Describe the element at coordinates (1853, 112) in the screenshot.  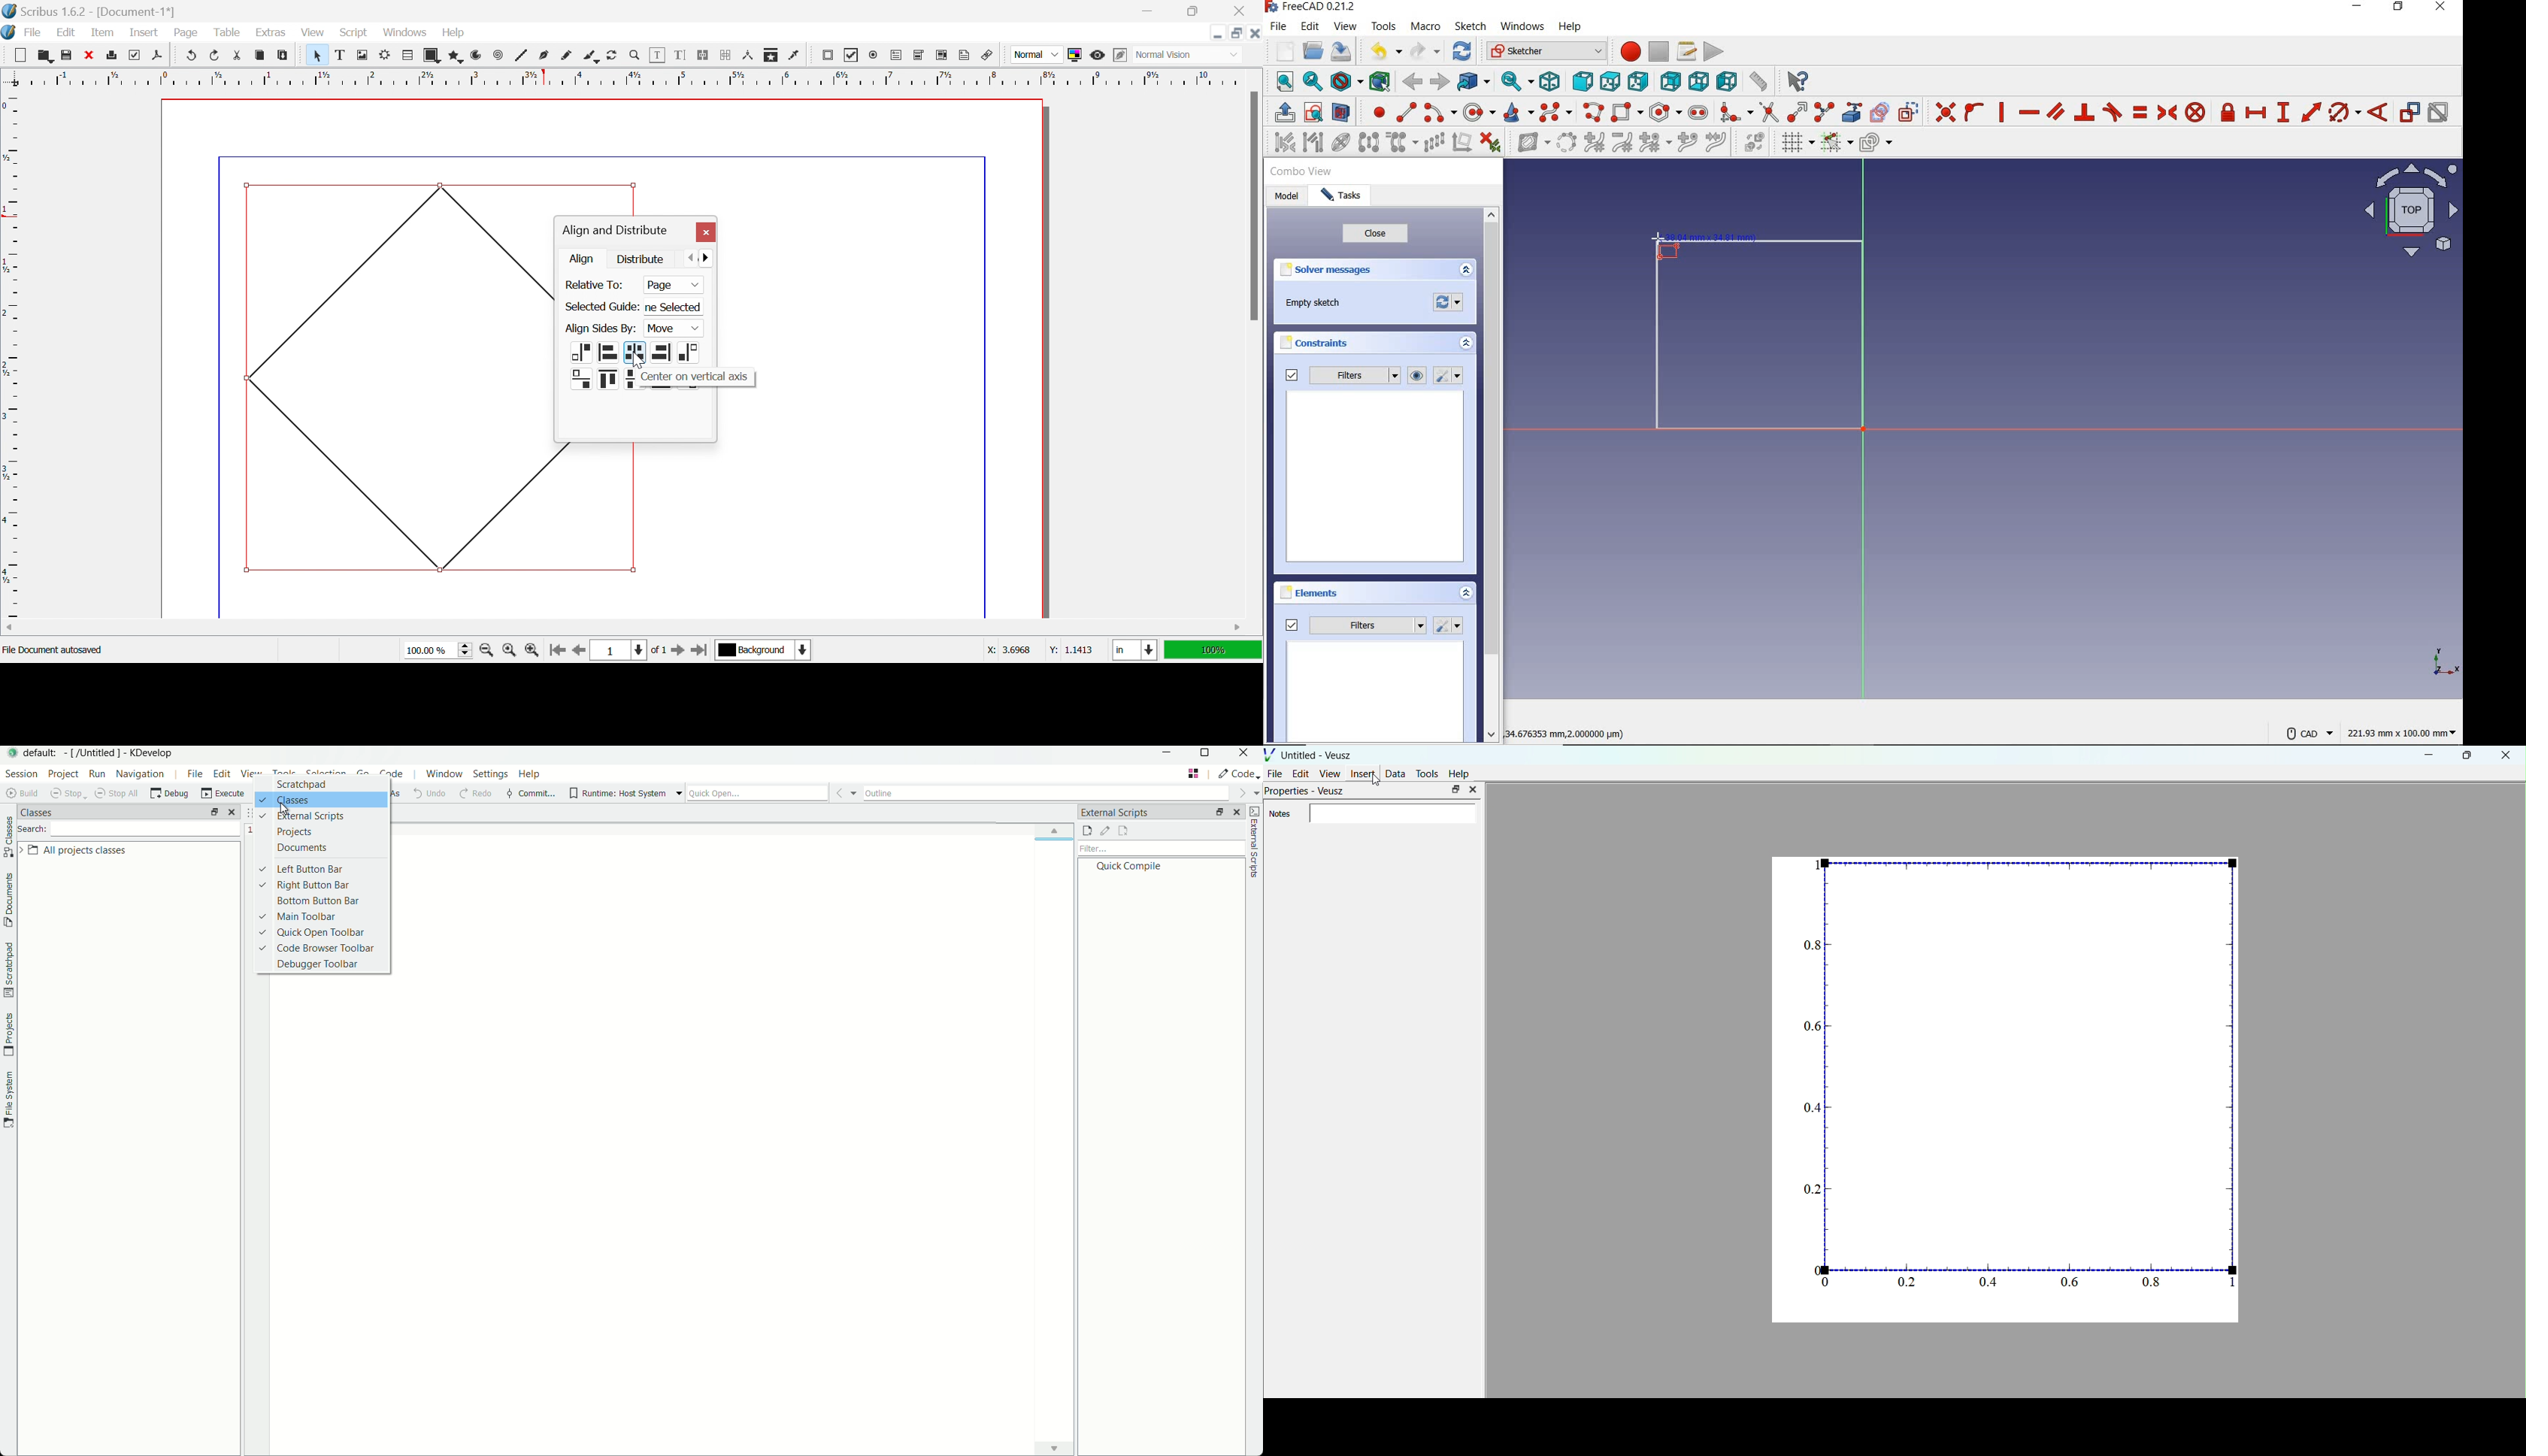
I see `create external geometry` at that location.